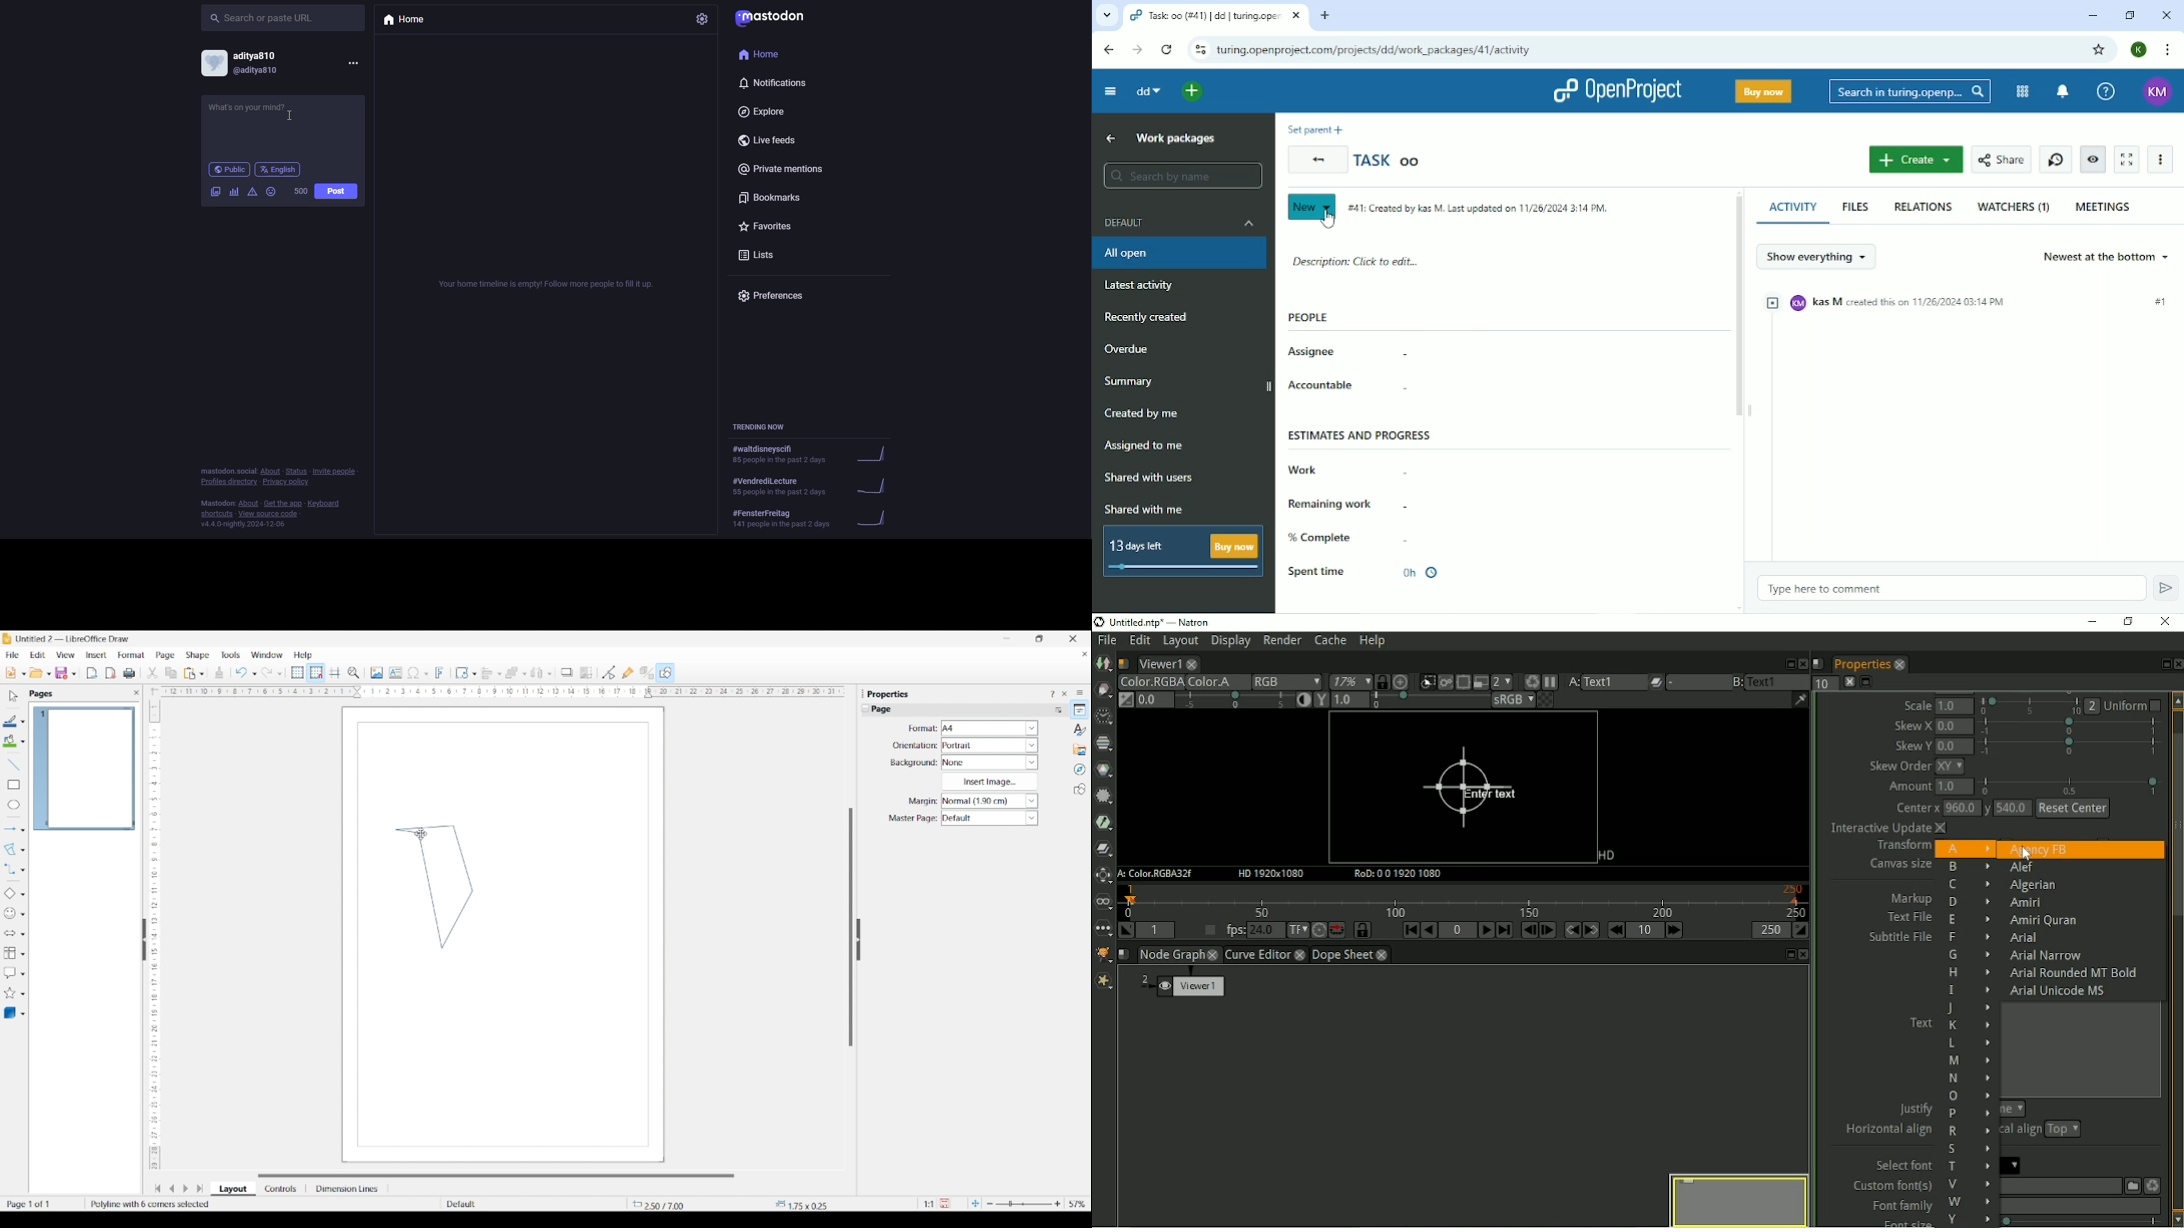 Image resolution: width=2184 pixels, height=1232 pixels. I want to click on Shared with users, so click(1151, 478).